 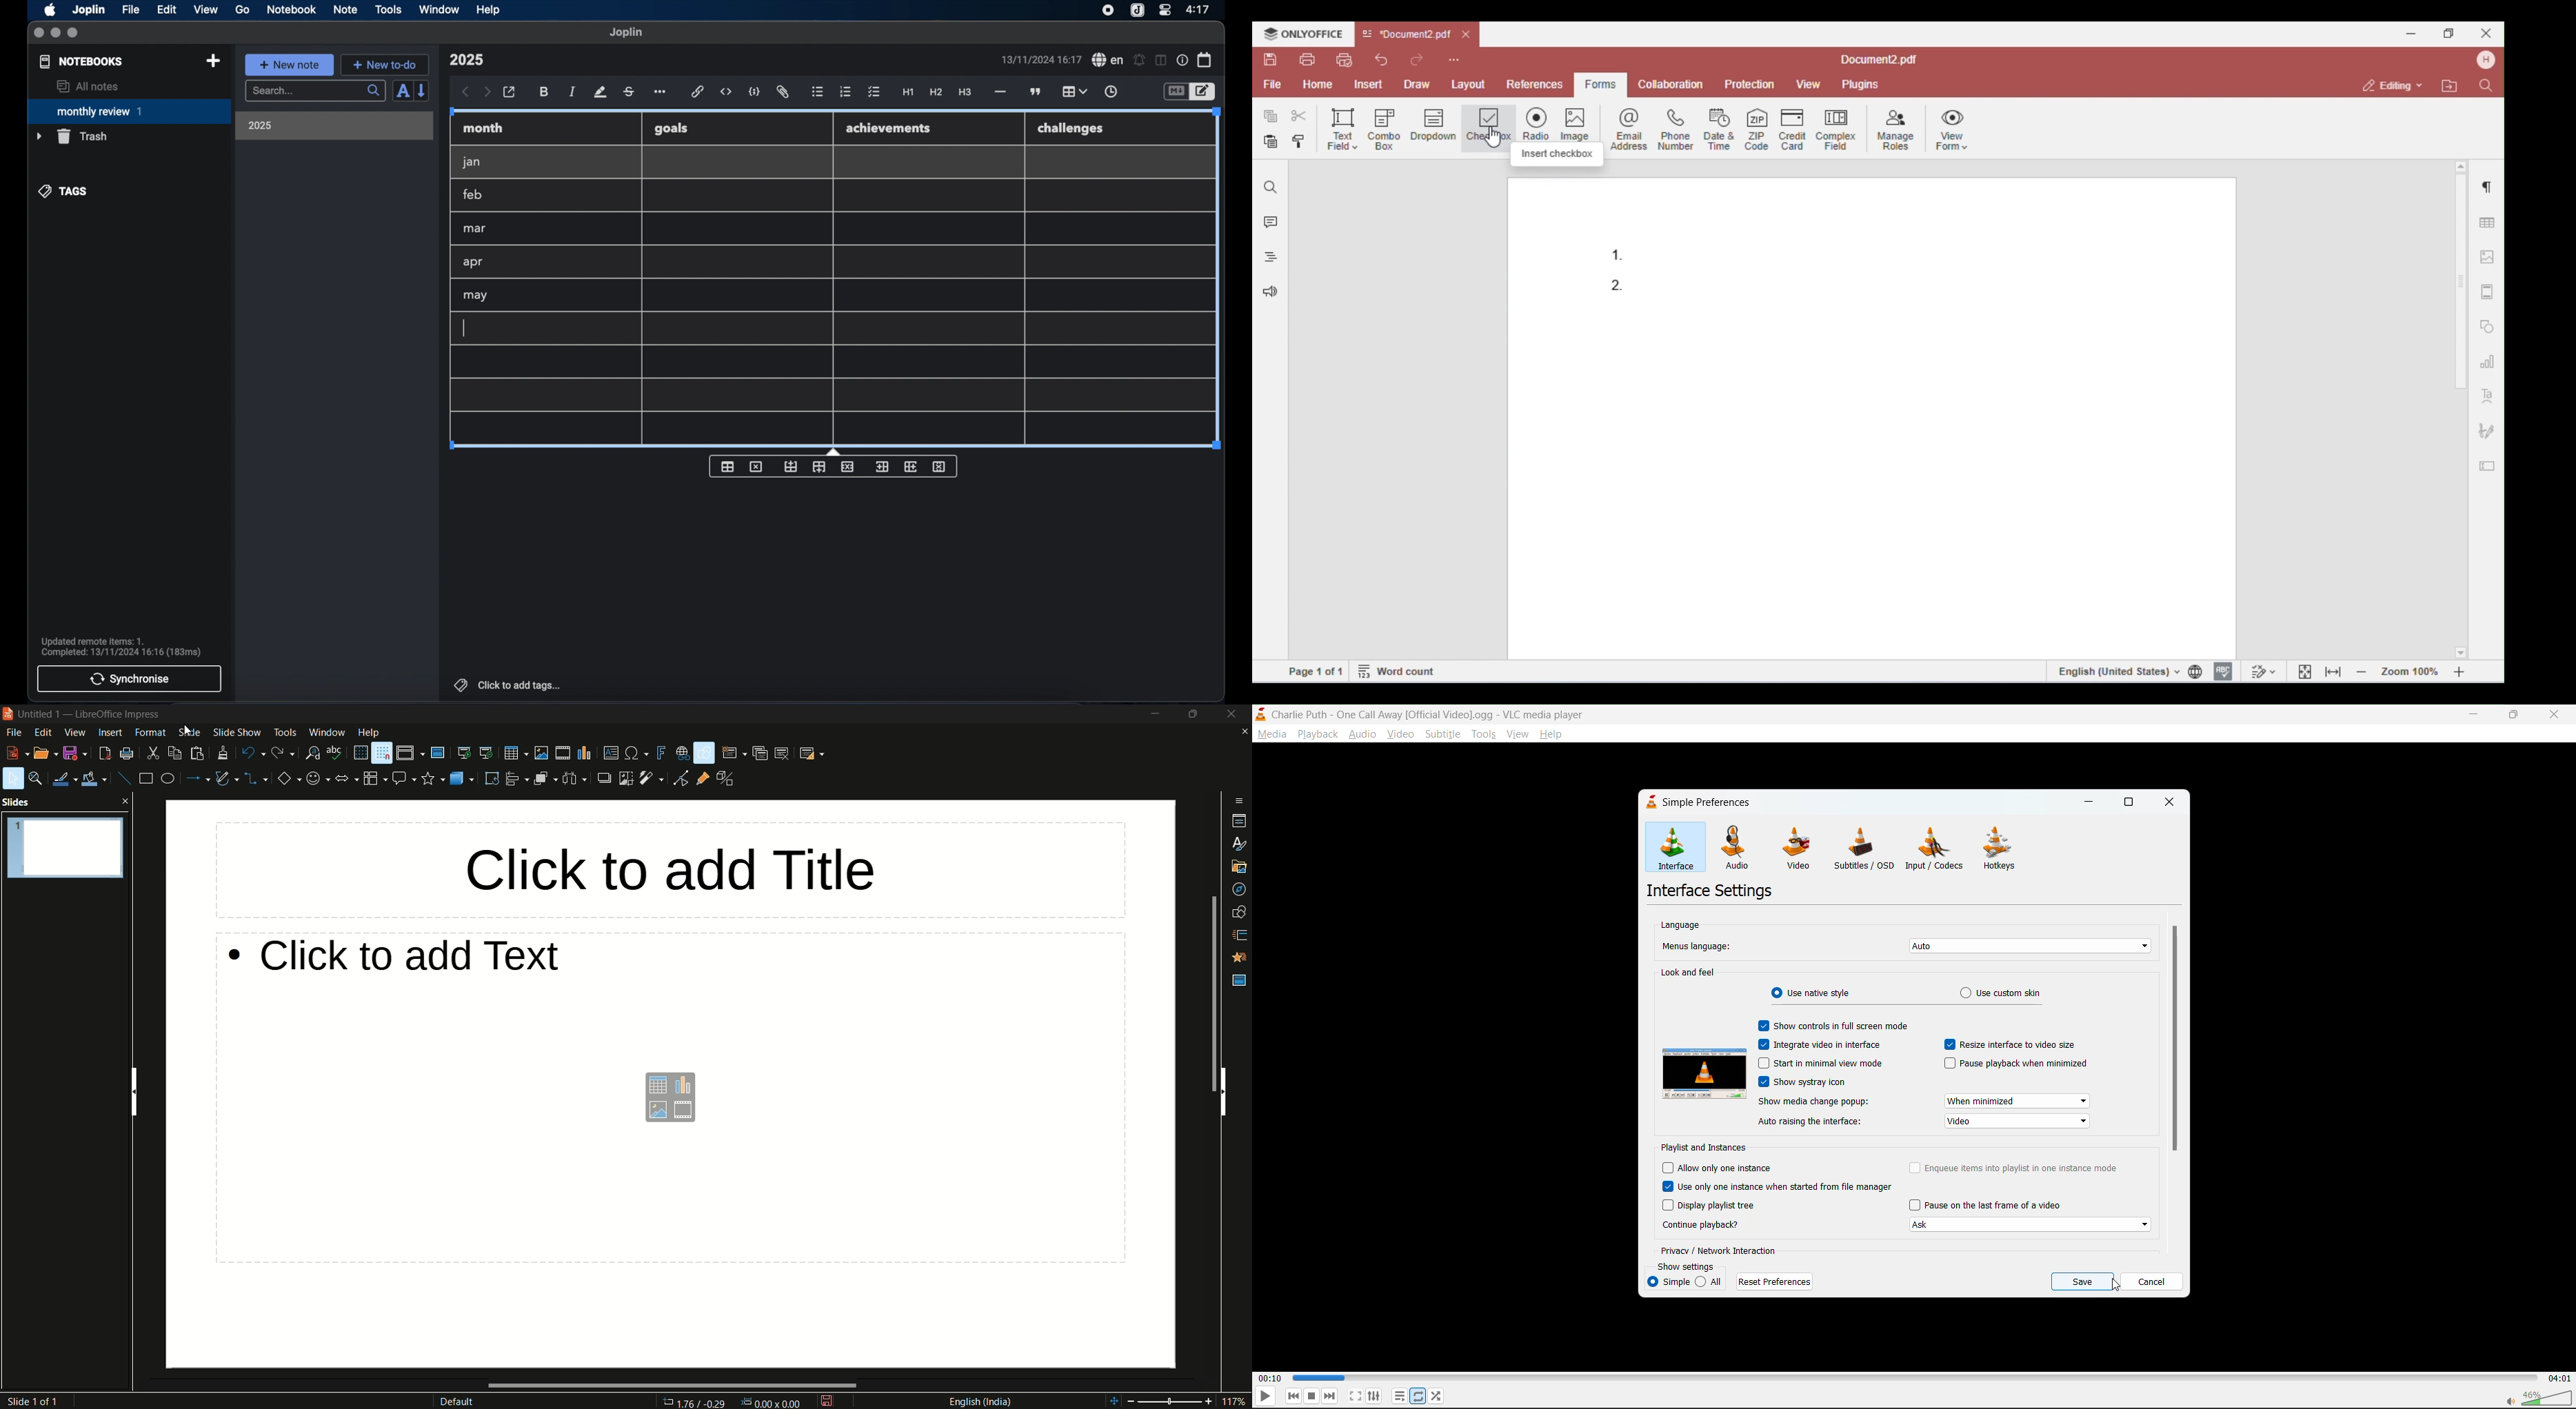 I want to click on slide transitions, so click(x=1238, y=932).